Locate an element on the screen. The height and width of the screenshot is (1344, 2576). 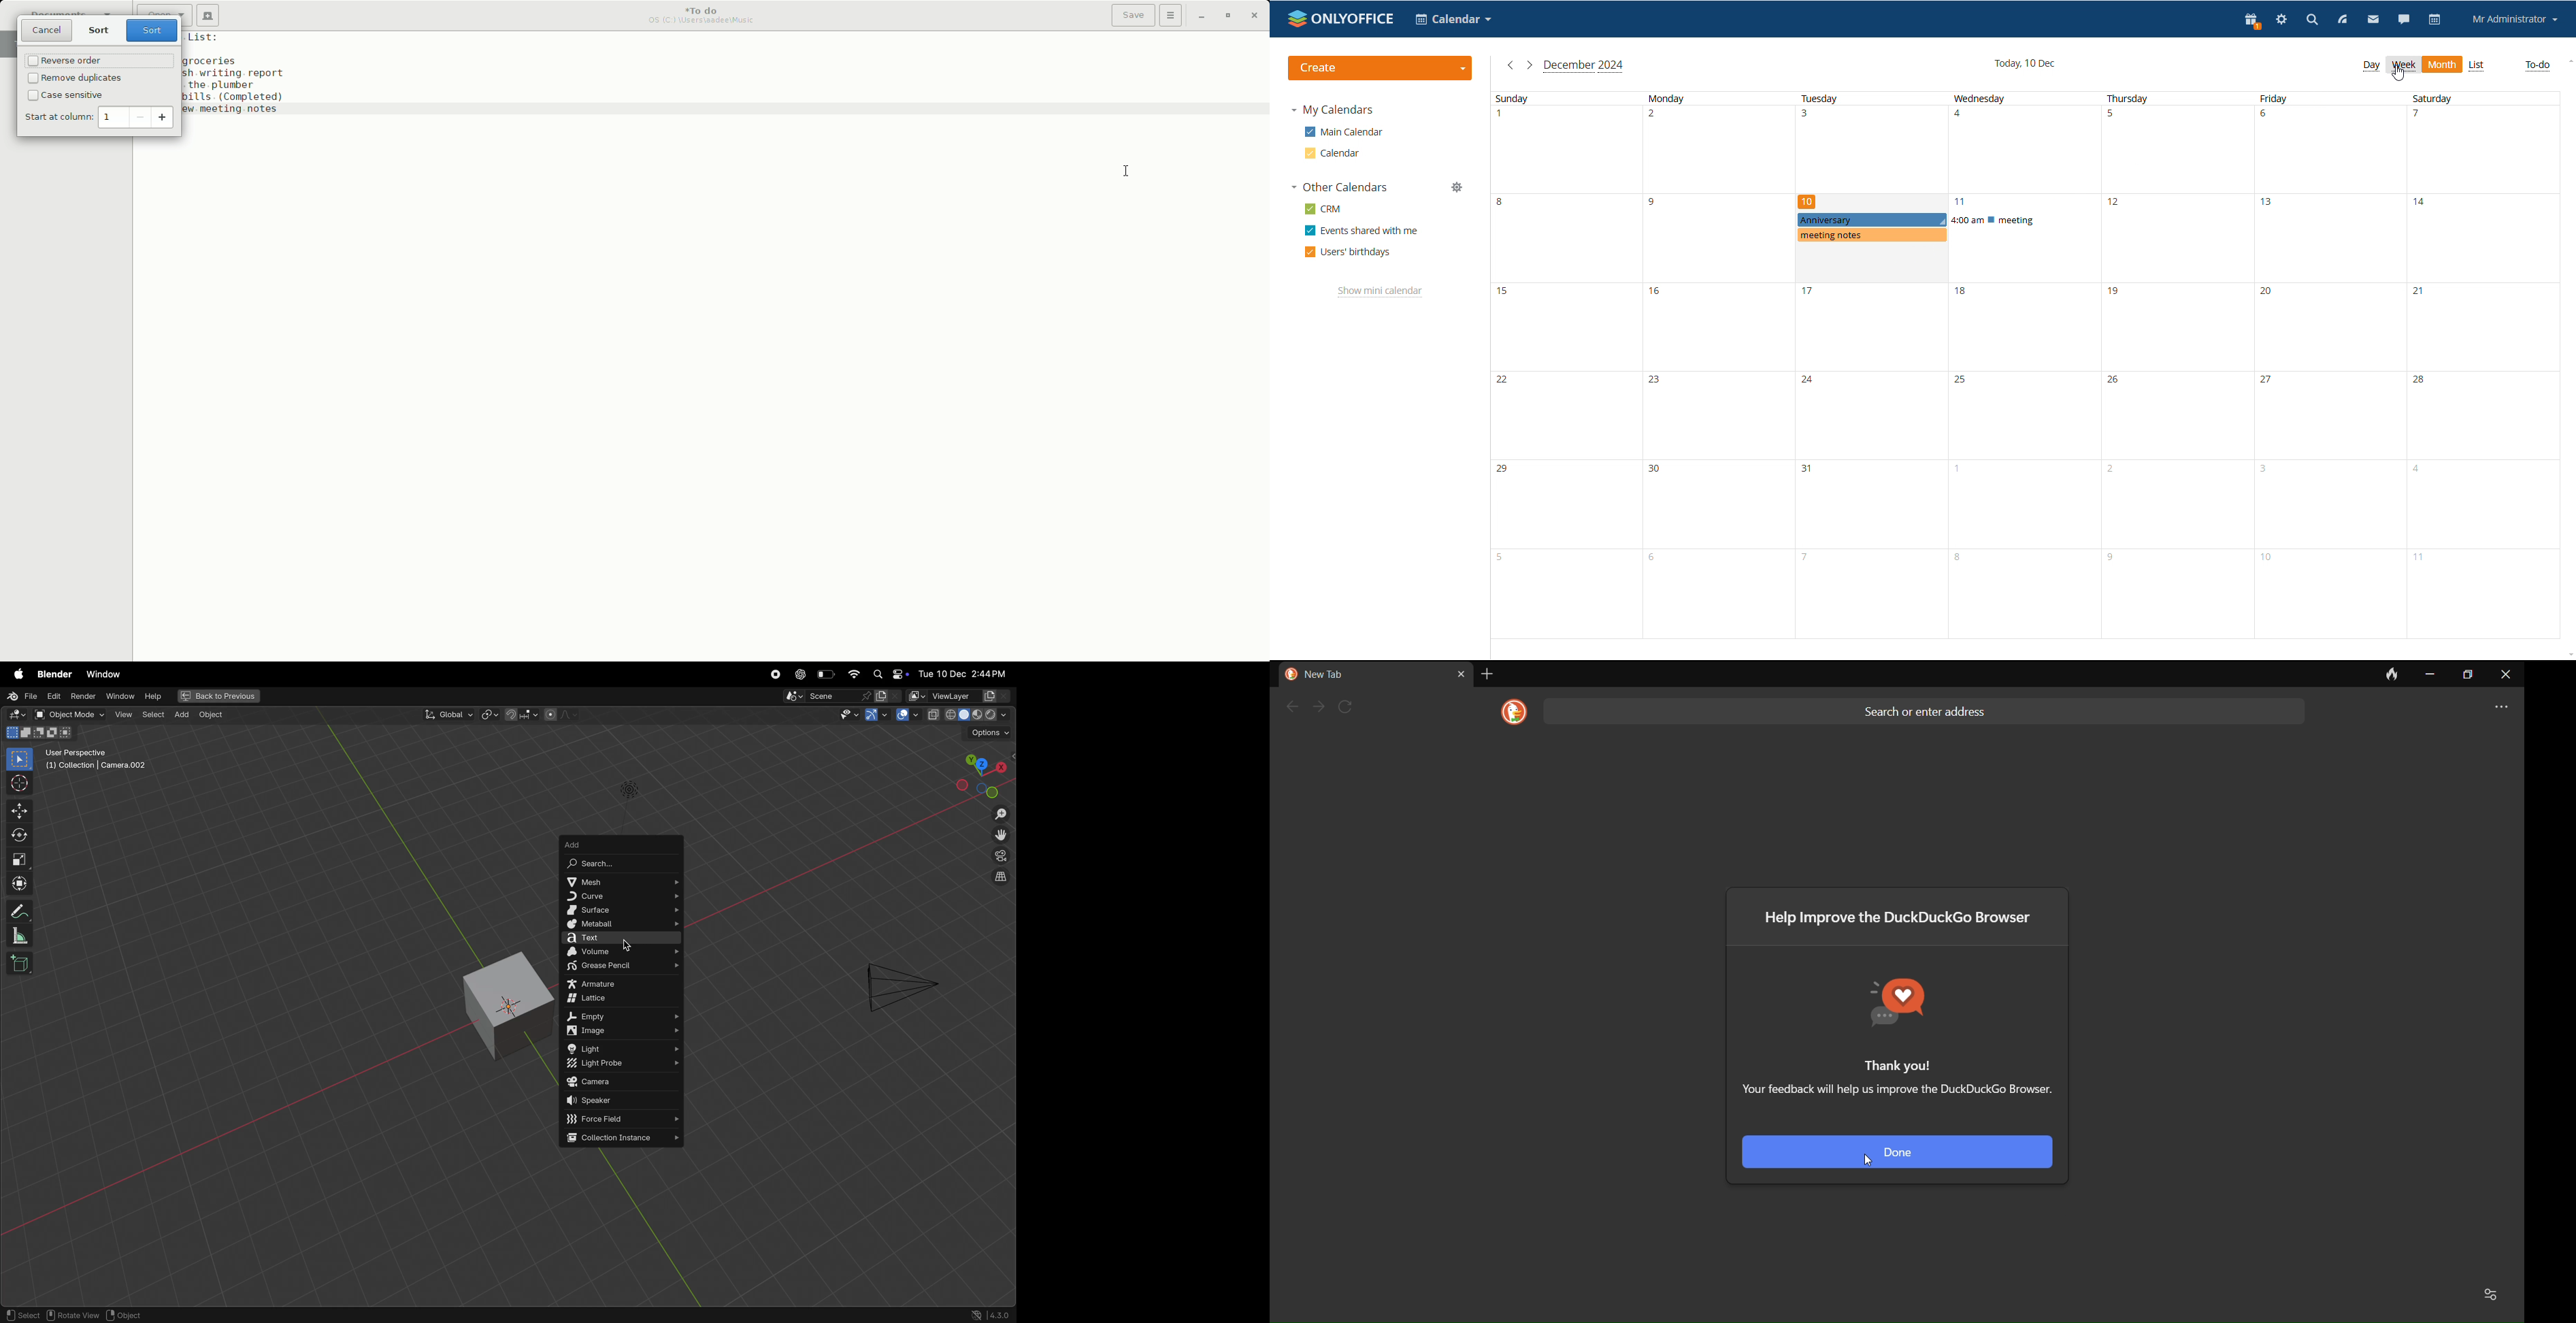
ameture is located at coordinates (621, 984).